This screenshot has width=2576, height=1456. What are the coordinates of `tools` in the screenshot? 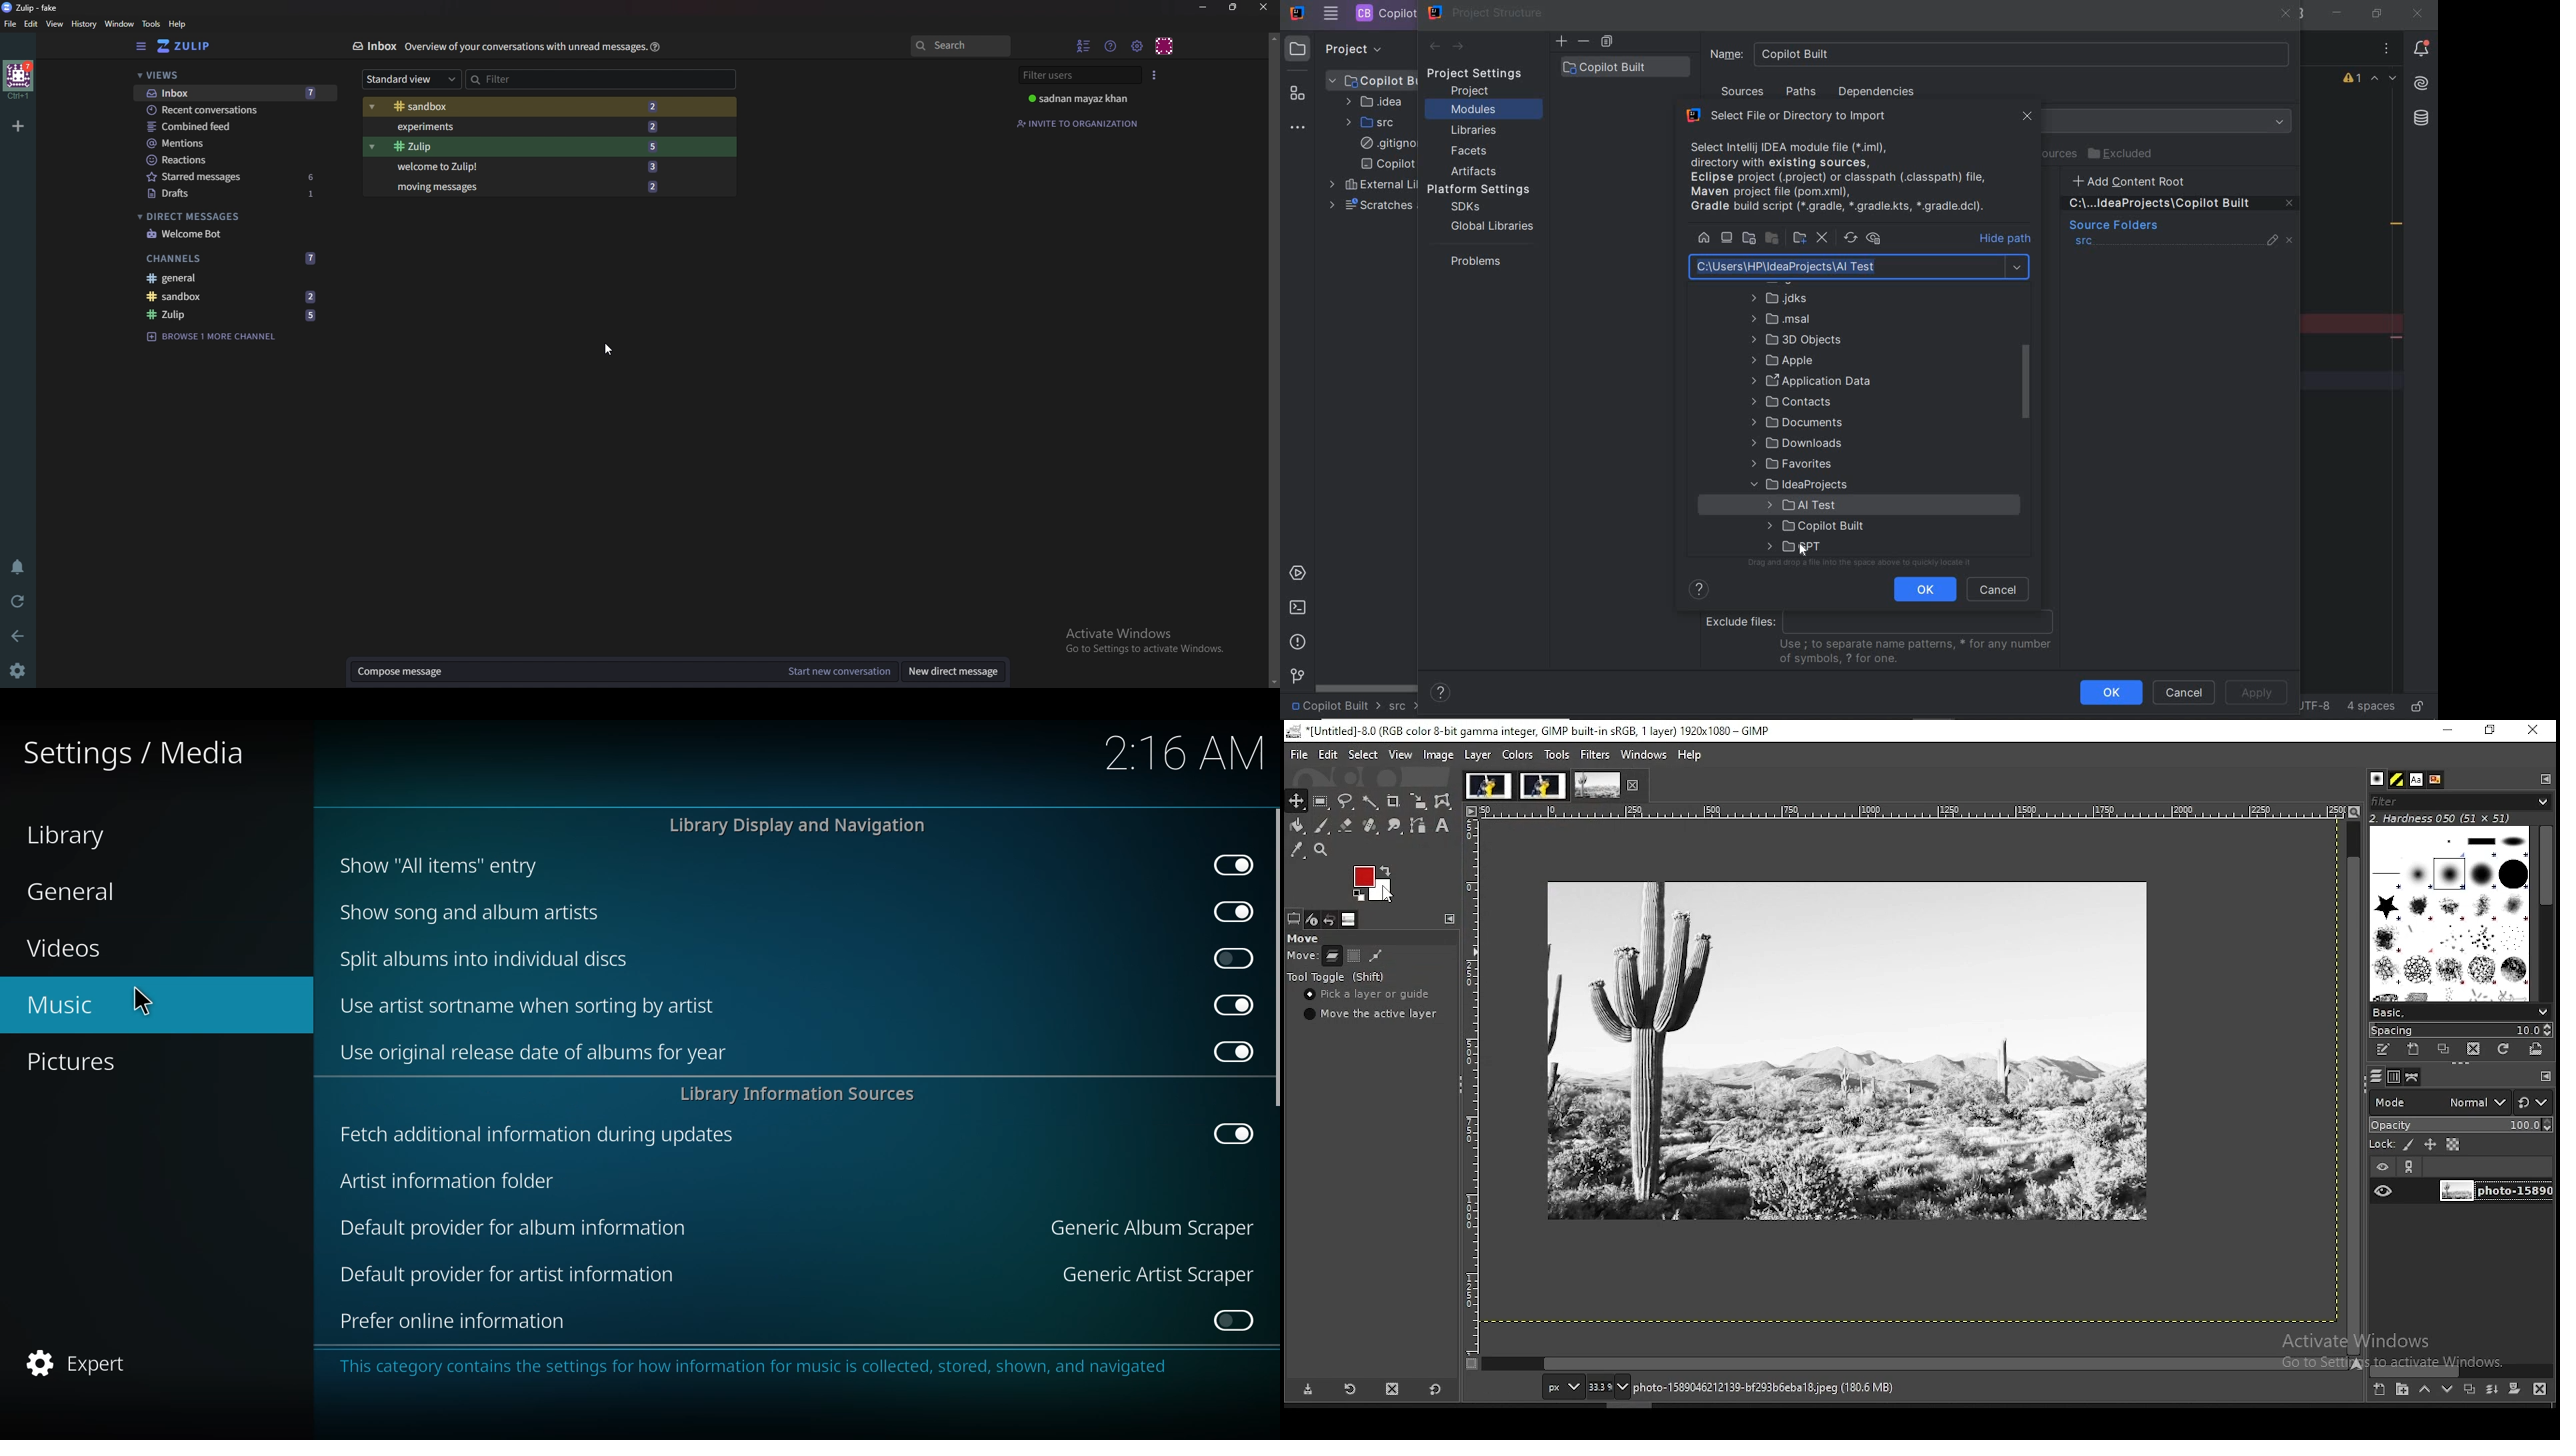 It's located at (1559, 753).